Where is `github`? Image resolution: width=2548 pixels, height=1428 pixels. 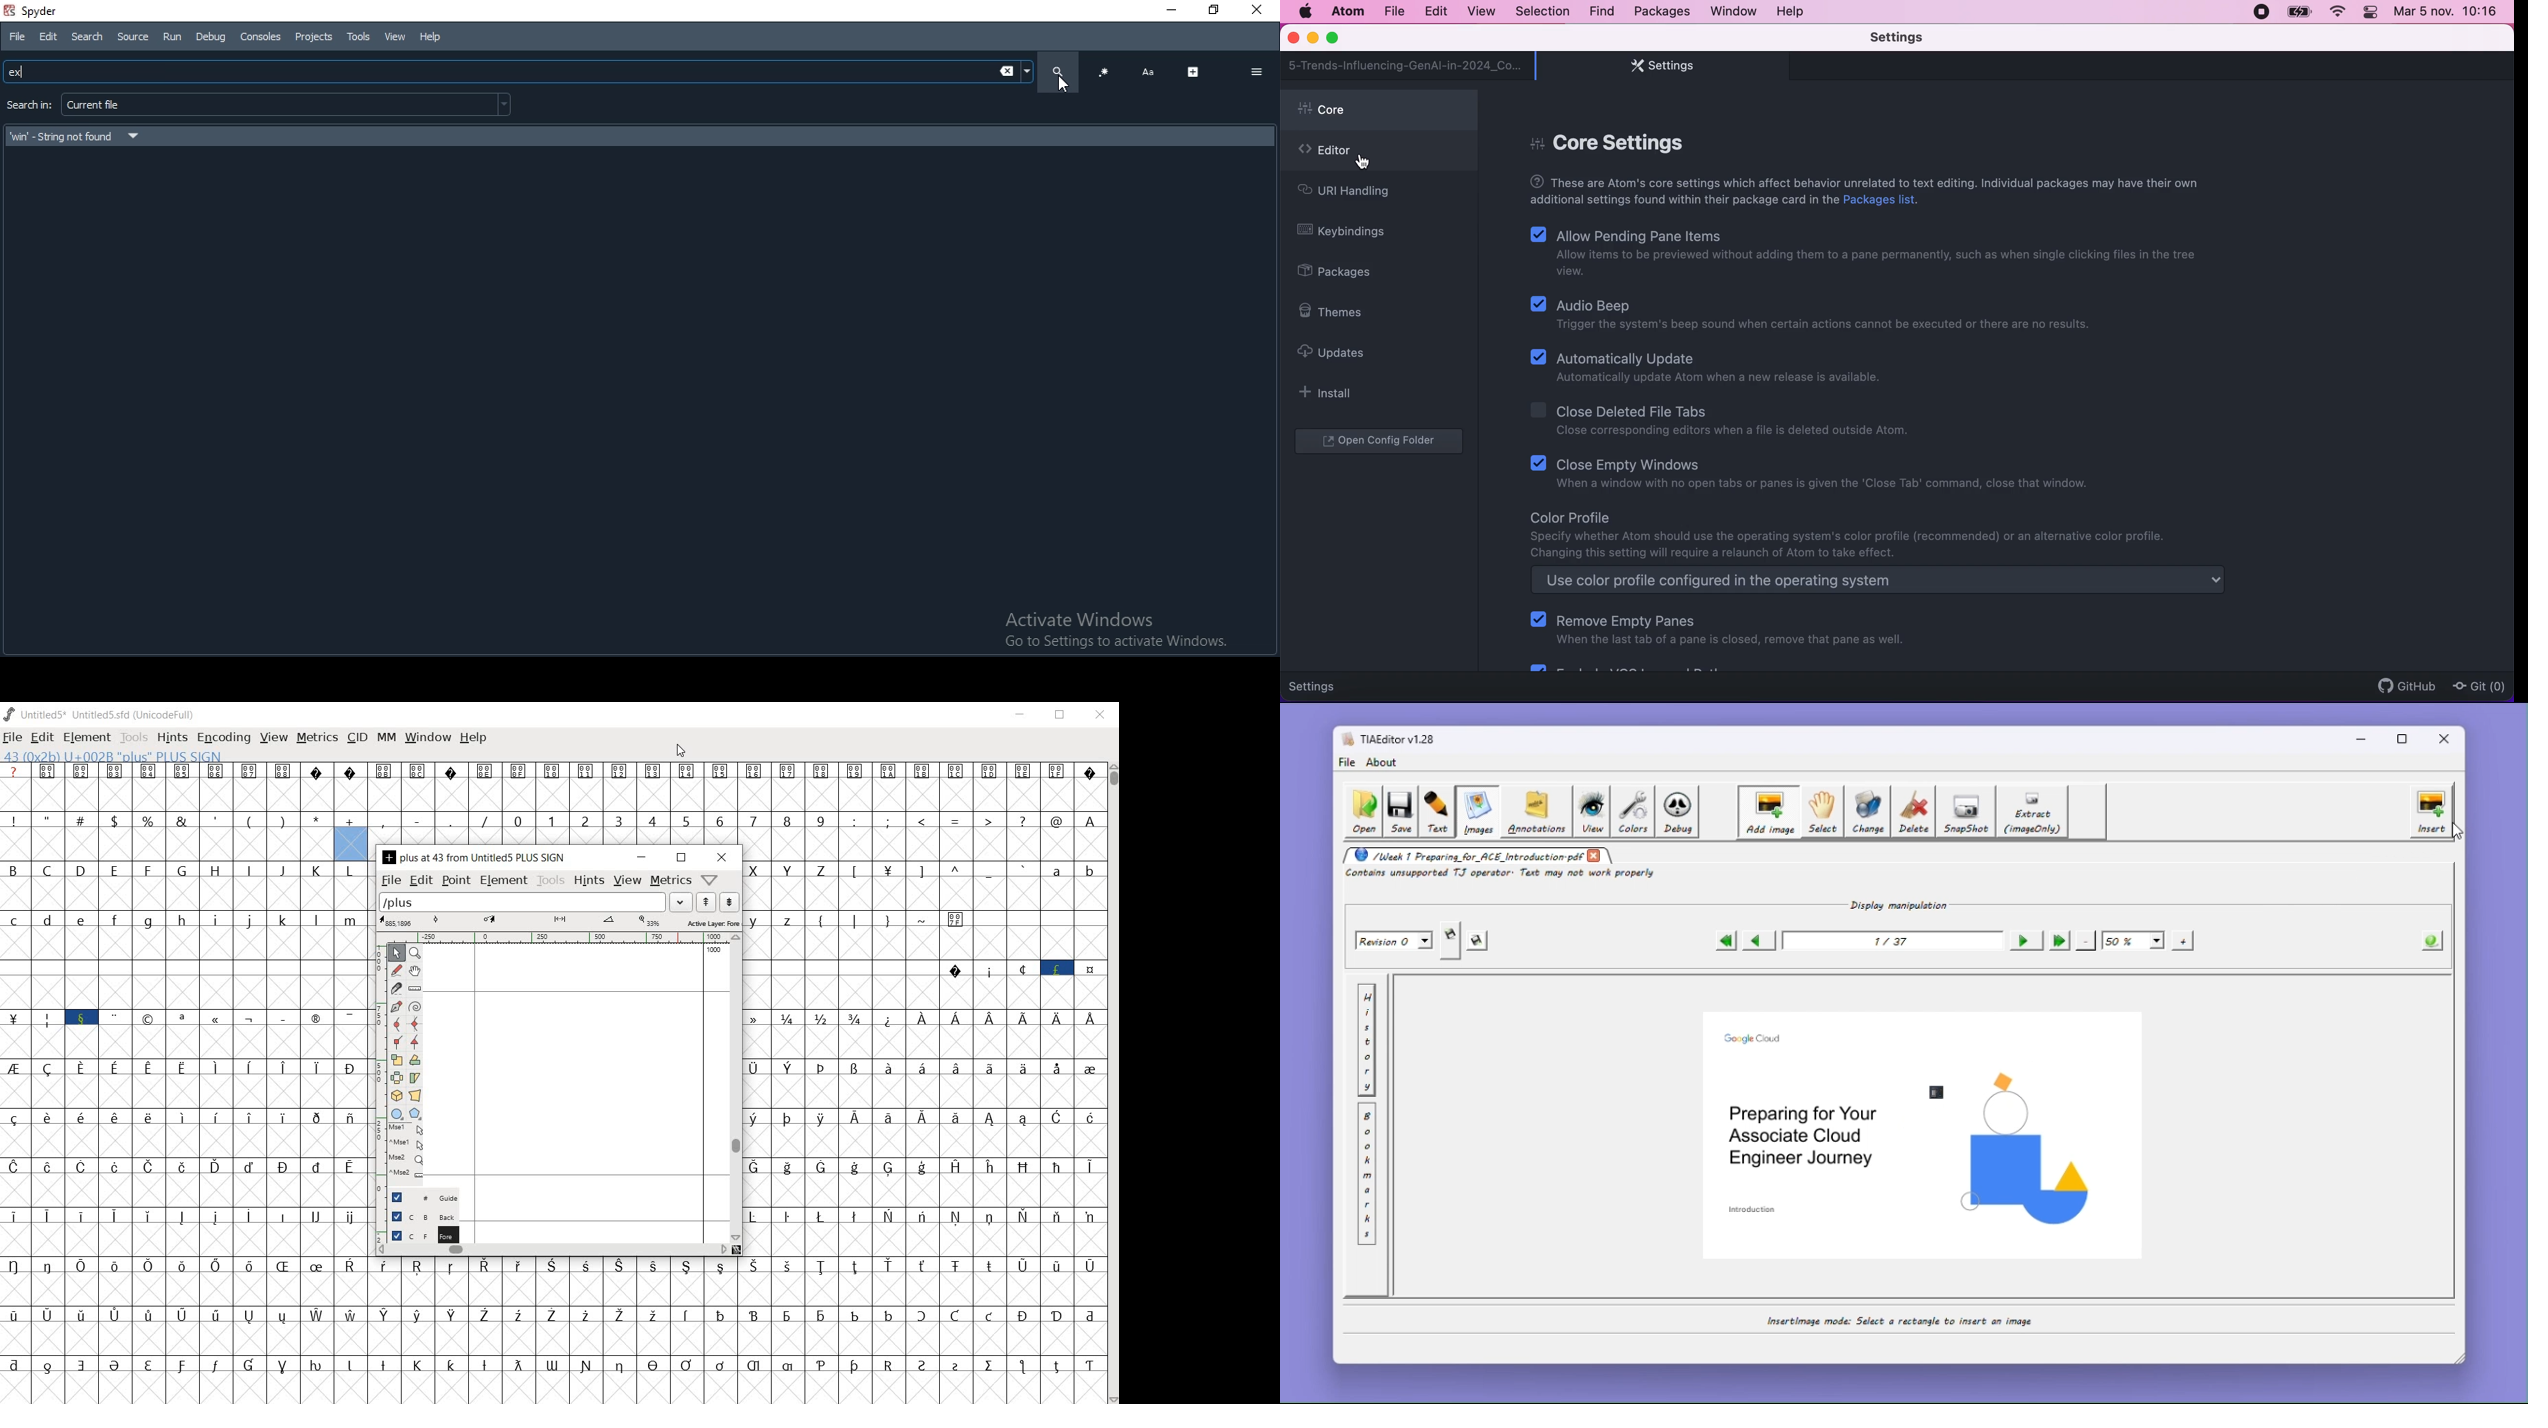 github is located at coordinates (2402, 686).